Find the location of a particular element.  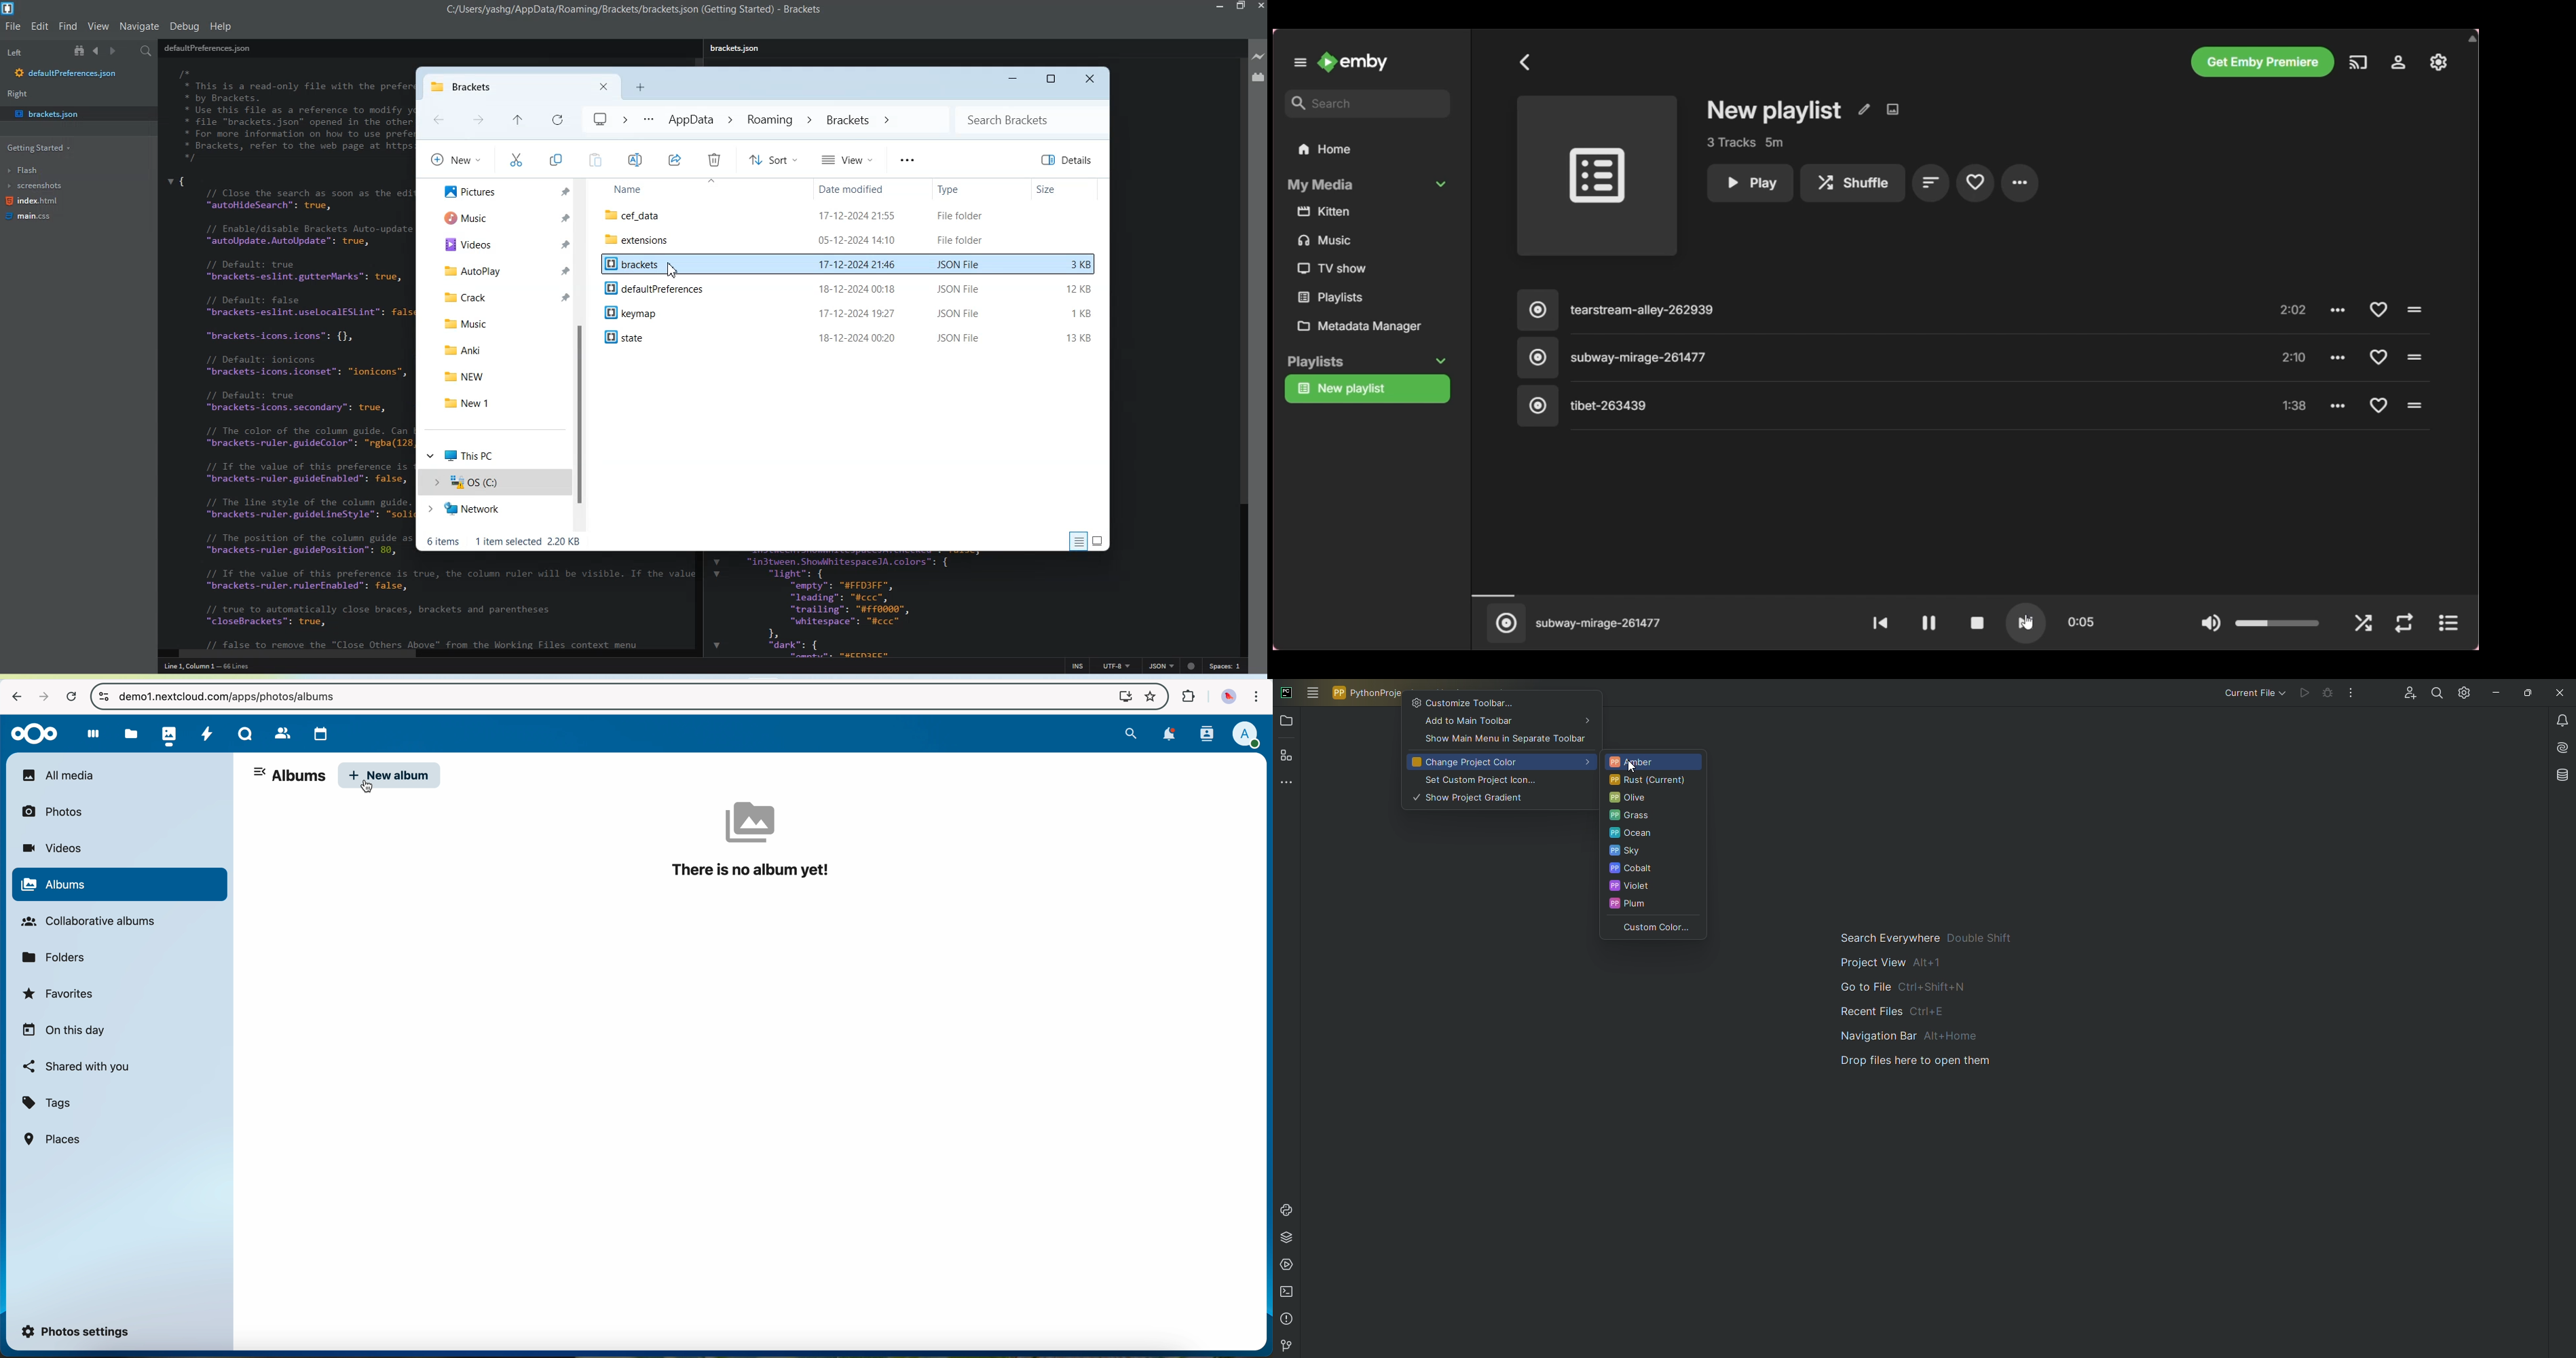

Edit is located at coordinates (41, 25).